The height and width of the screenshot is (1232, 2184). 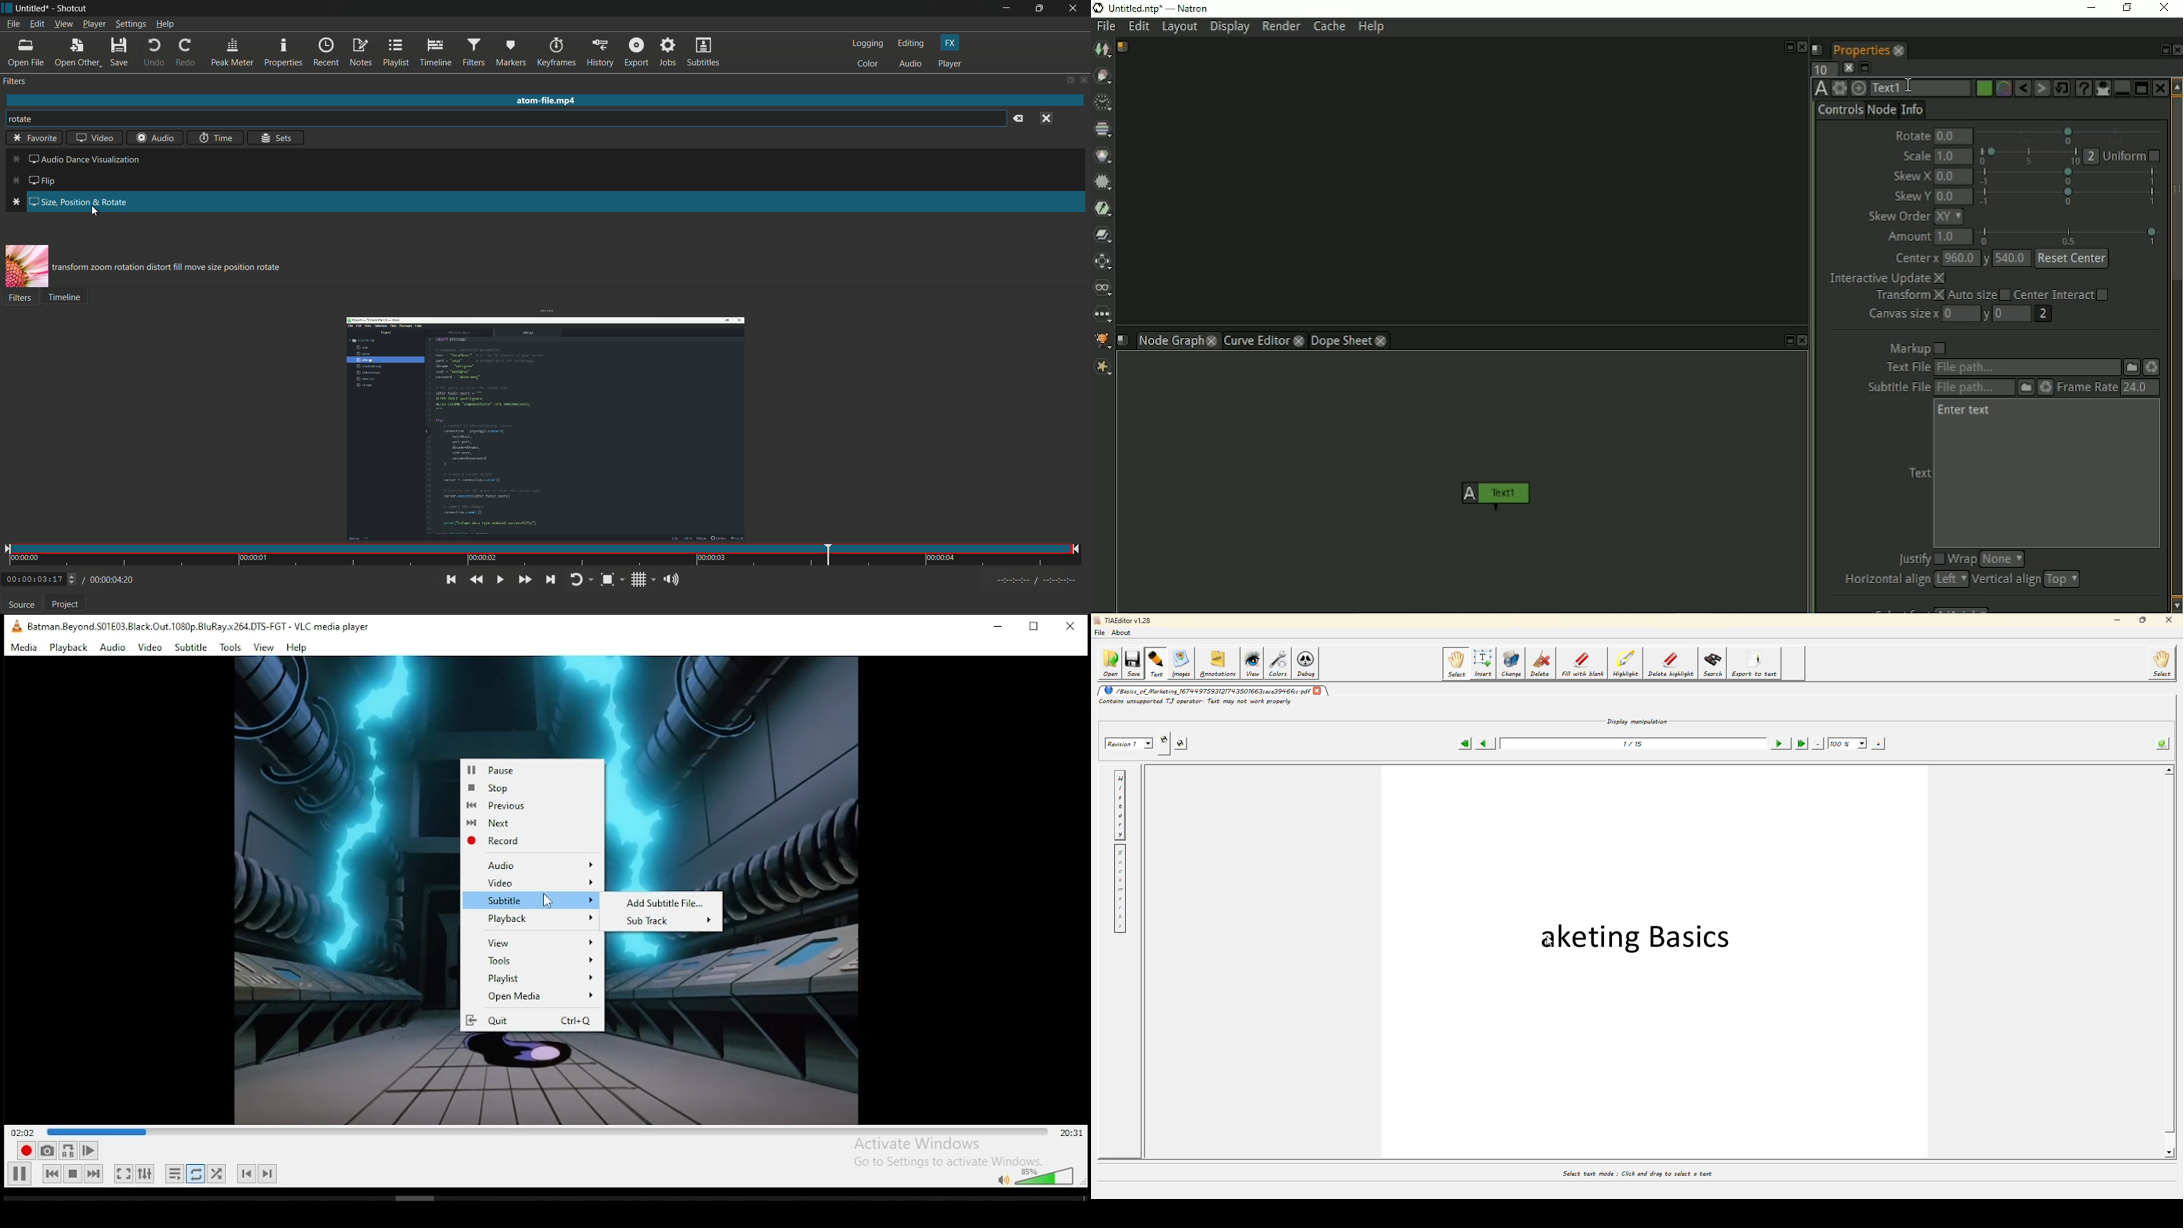 I want to click on volume, so click(x=1047, y=1175).